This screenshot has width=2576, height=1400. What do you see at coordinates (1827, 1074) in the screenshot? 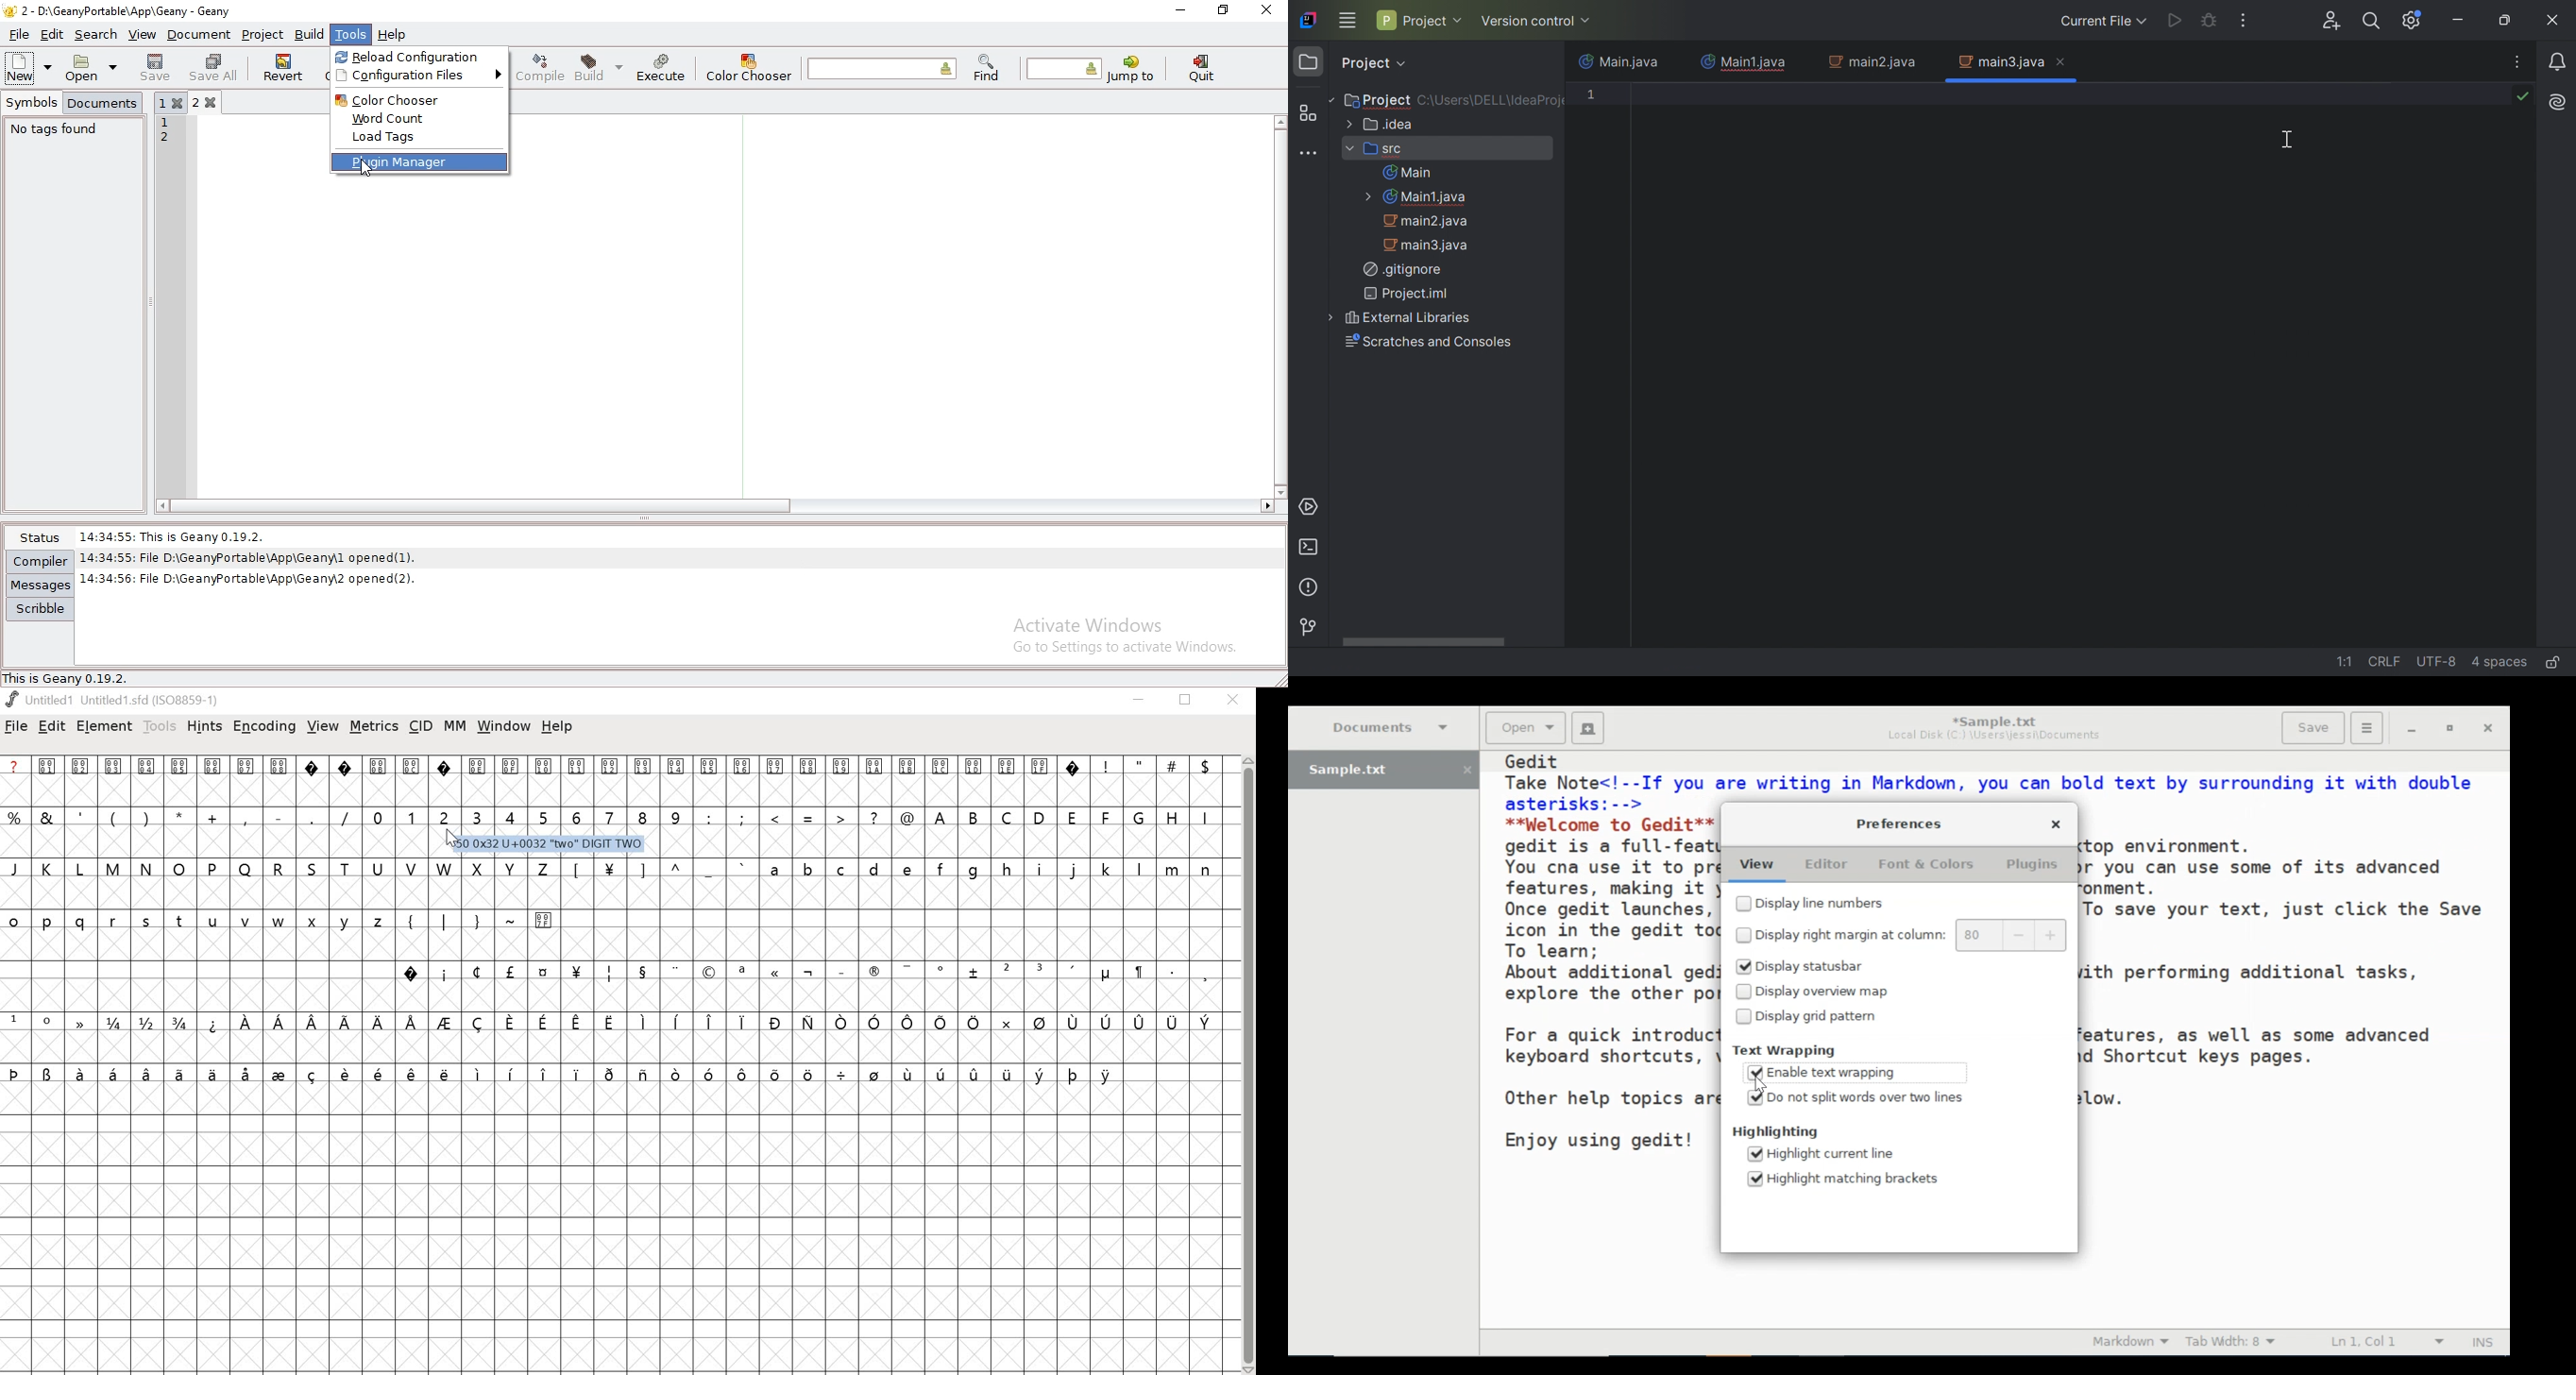
I see `(un)select Enable Text Wrapping` at bounding box center [1827, 1074].